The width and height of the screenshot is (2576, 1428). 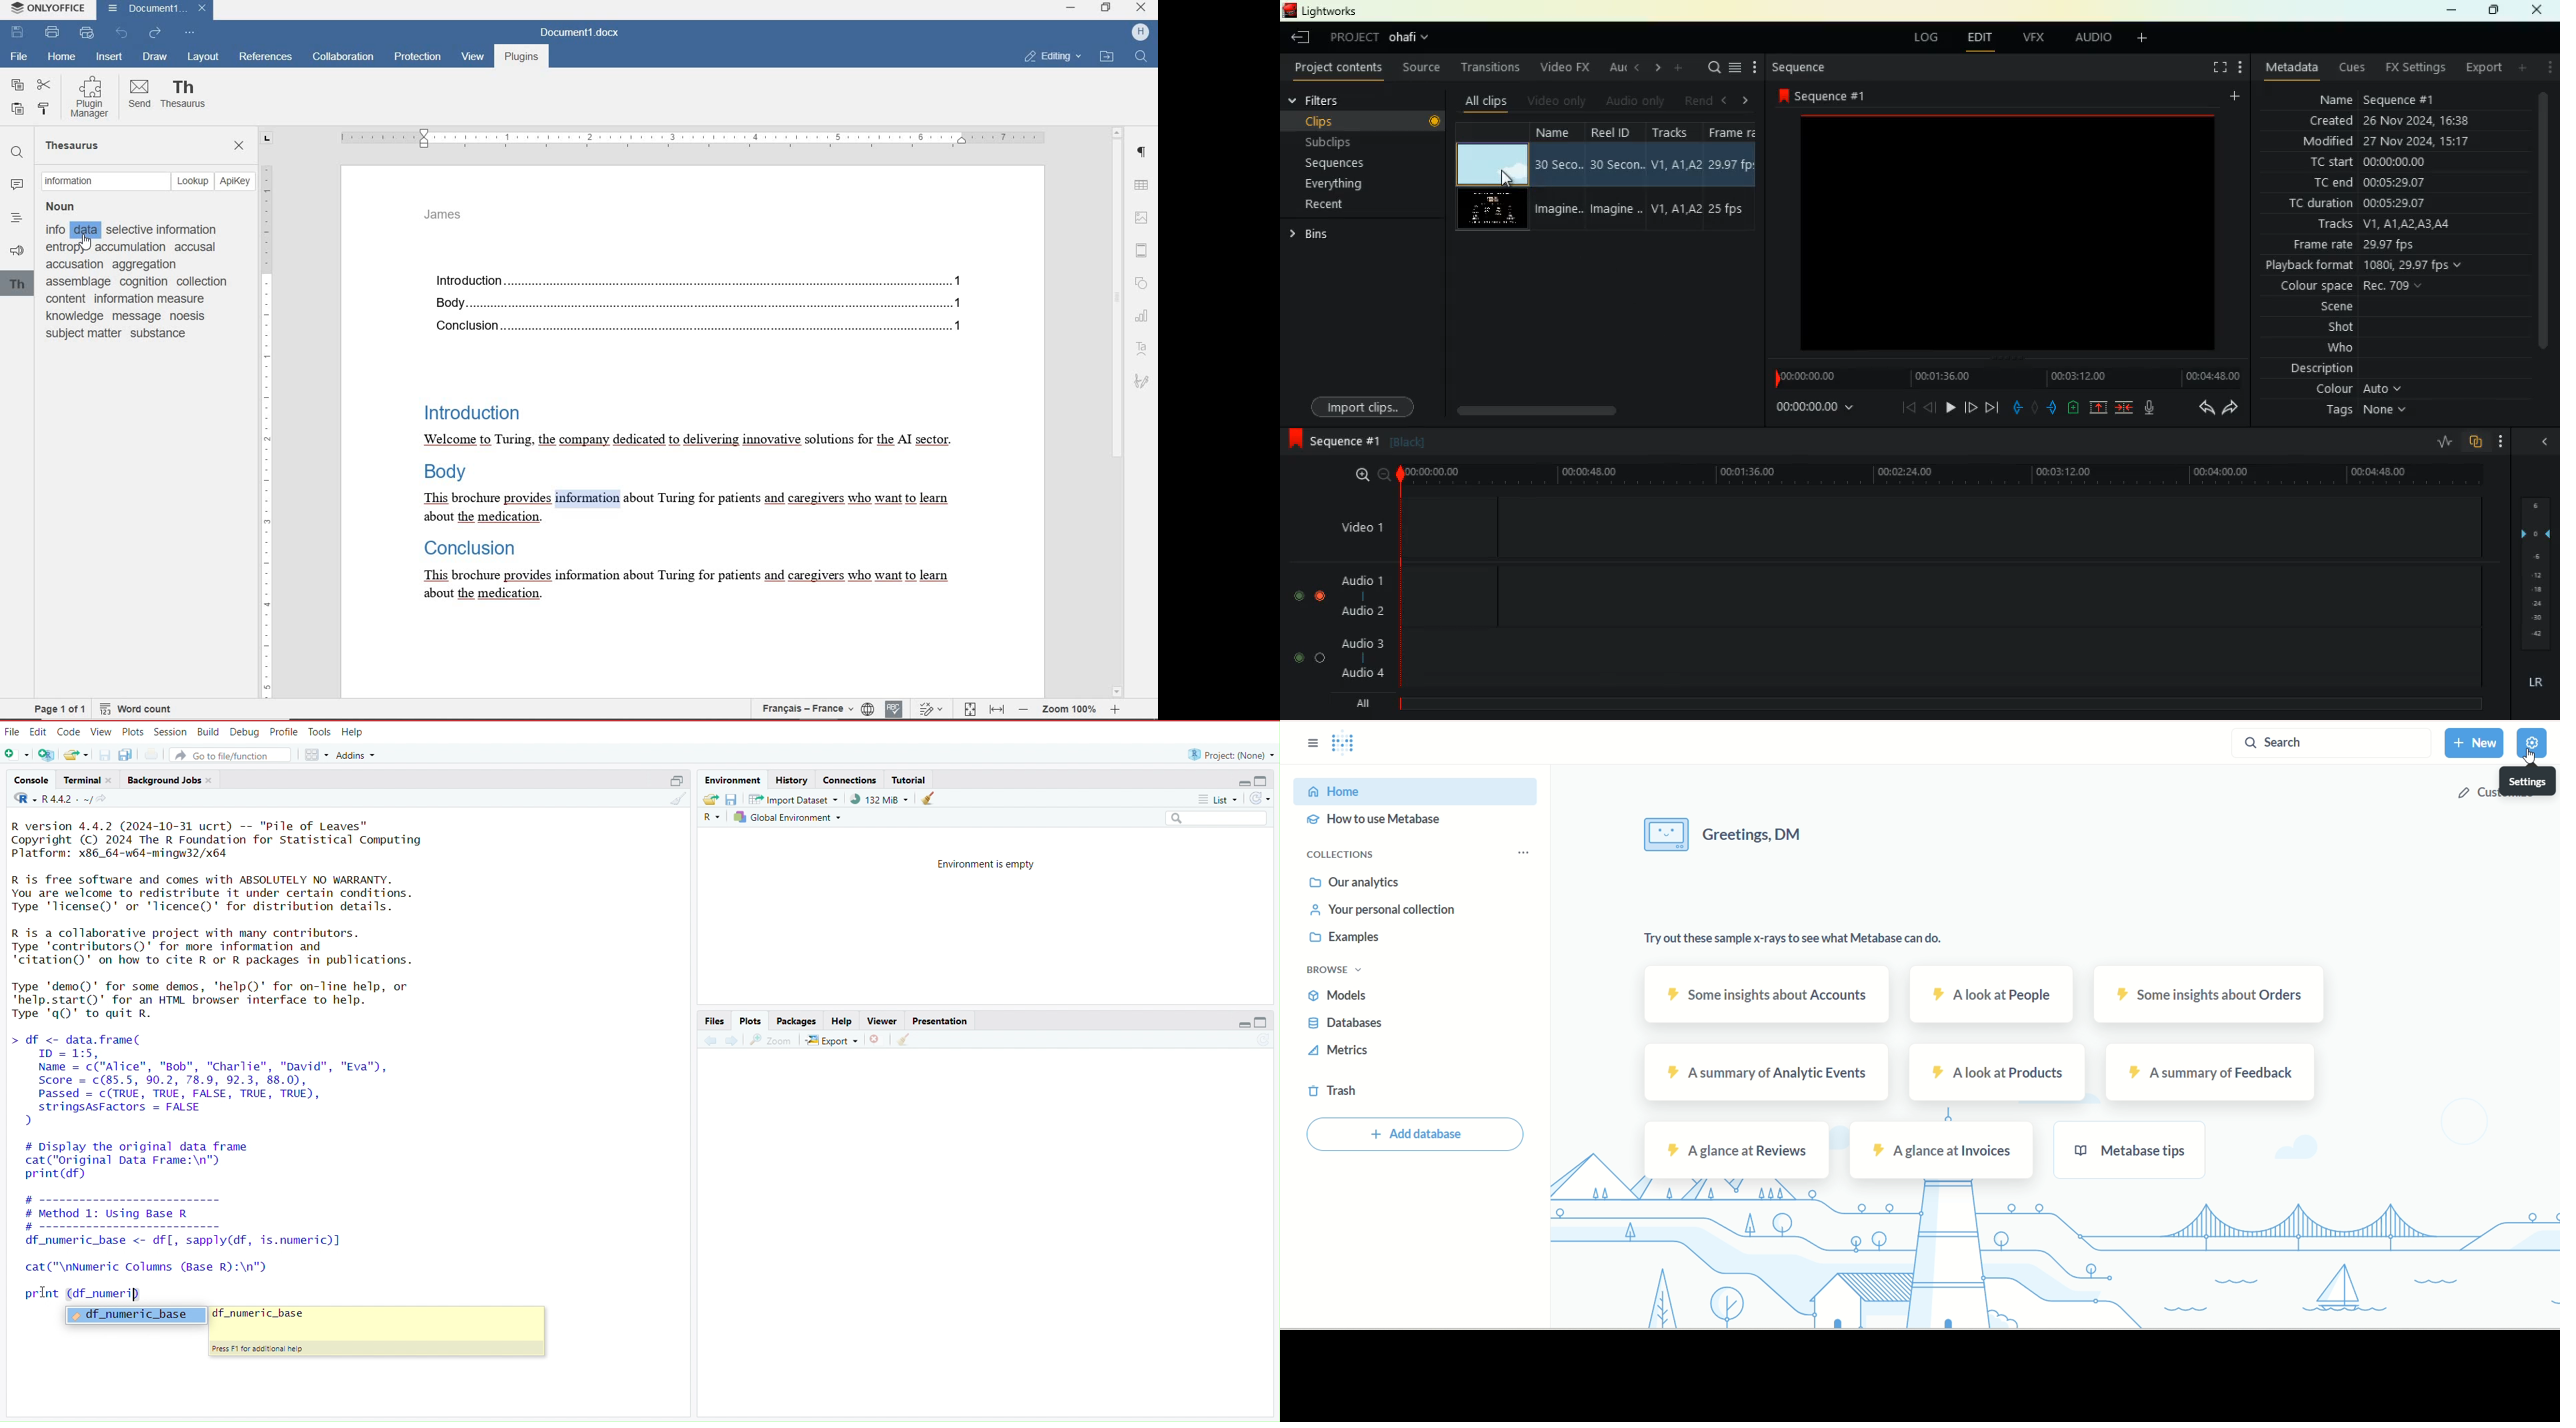 What do you see at coordinates (1337, 99) in the screenshot?
I see `filters` at bounding box center [1337, 99].